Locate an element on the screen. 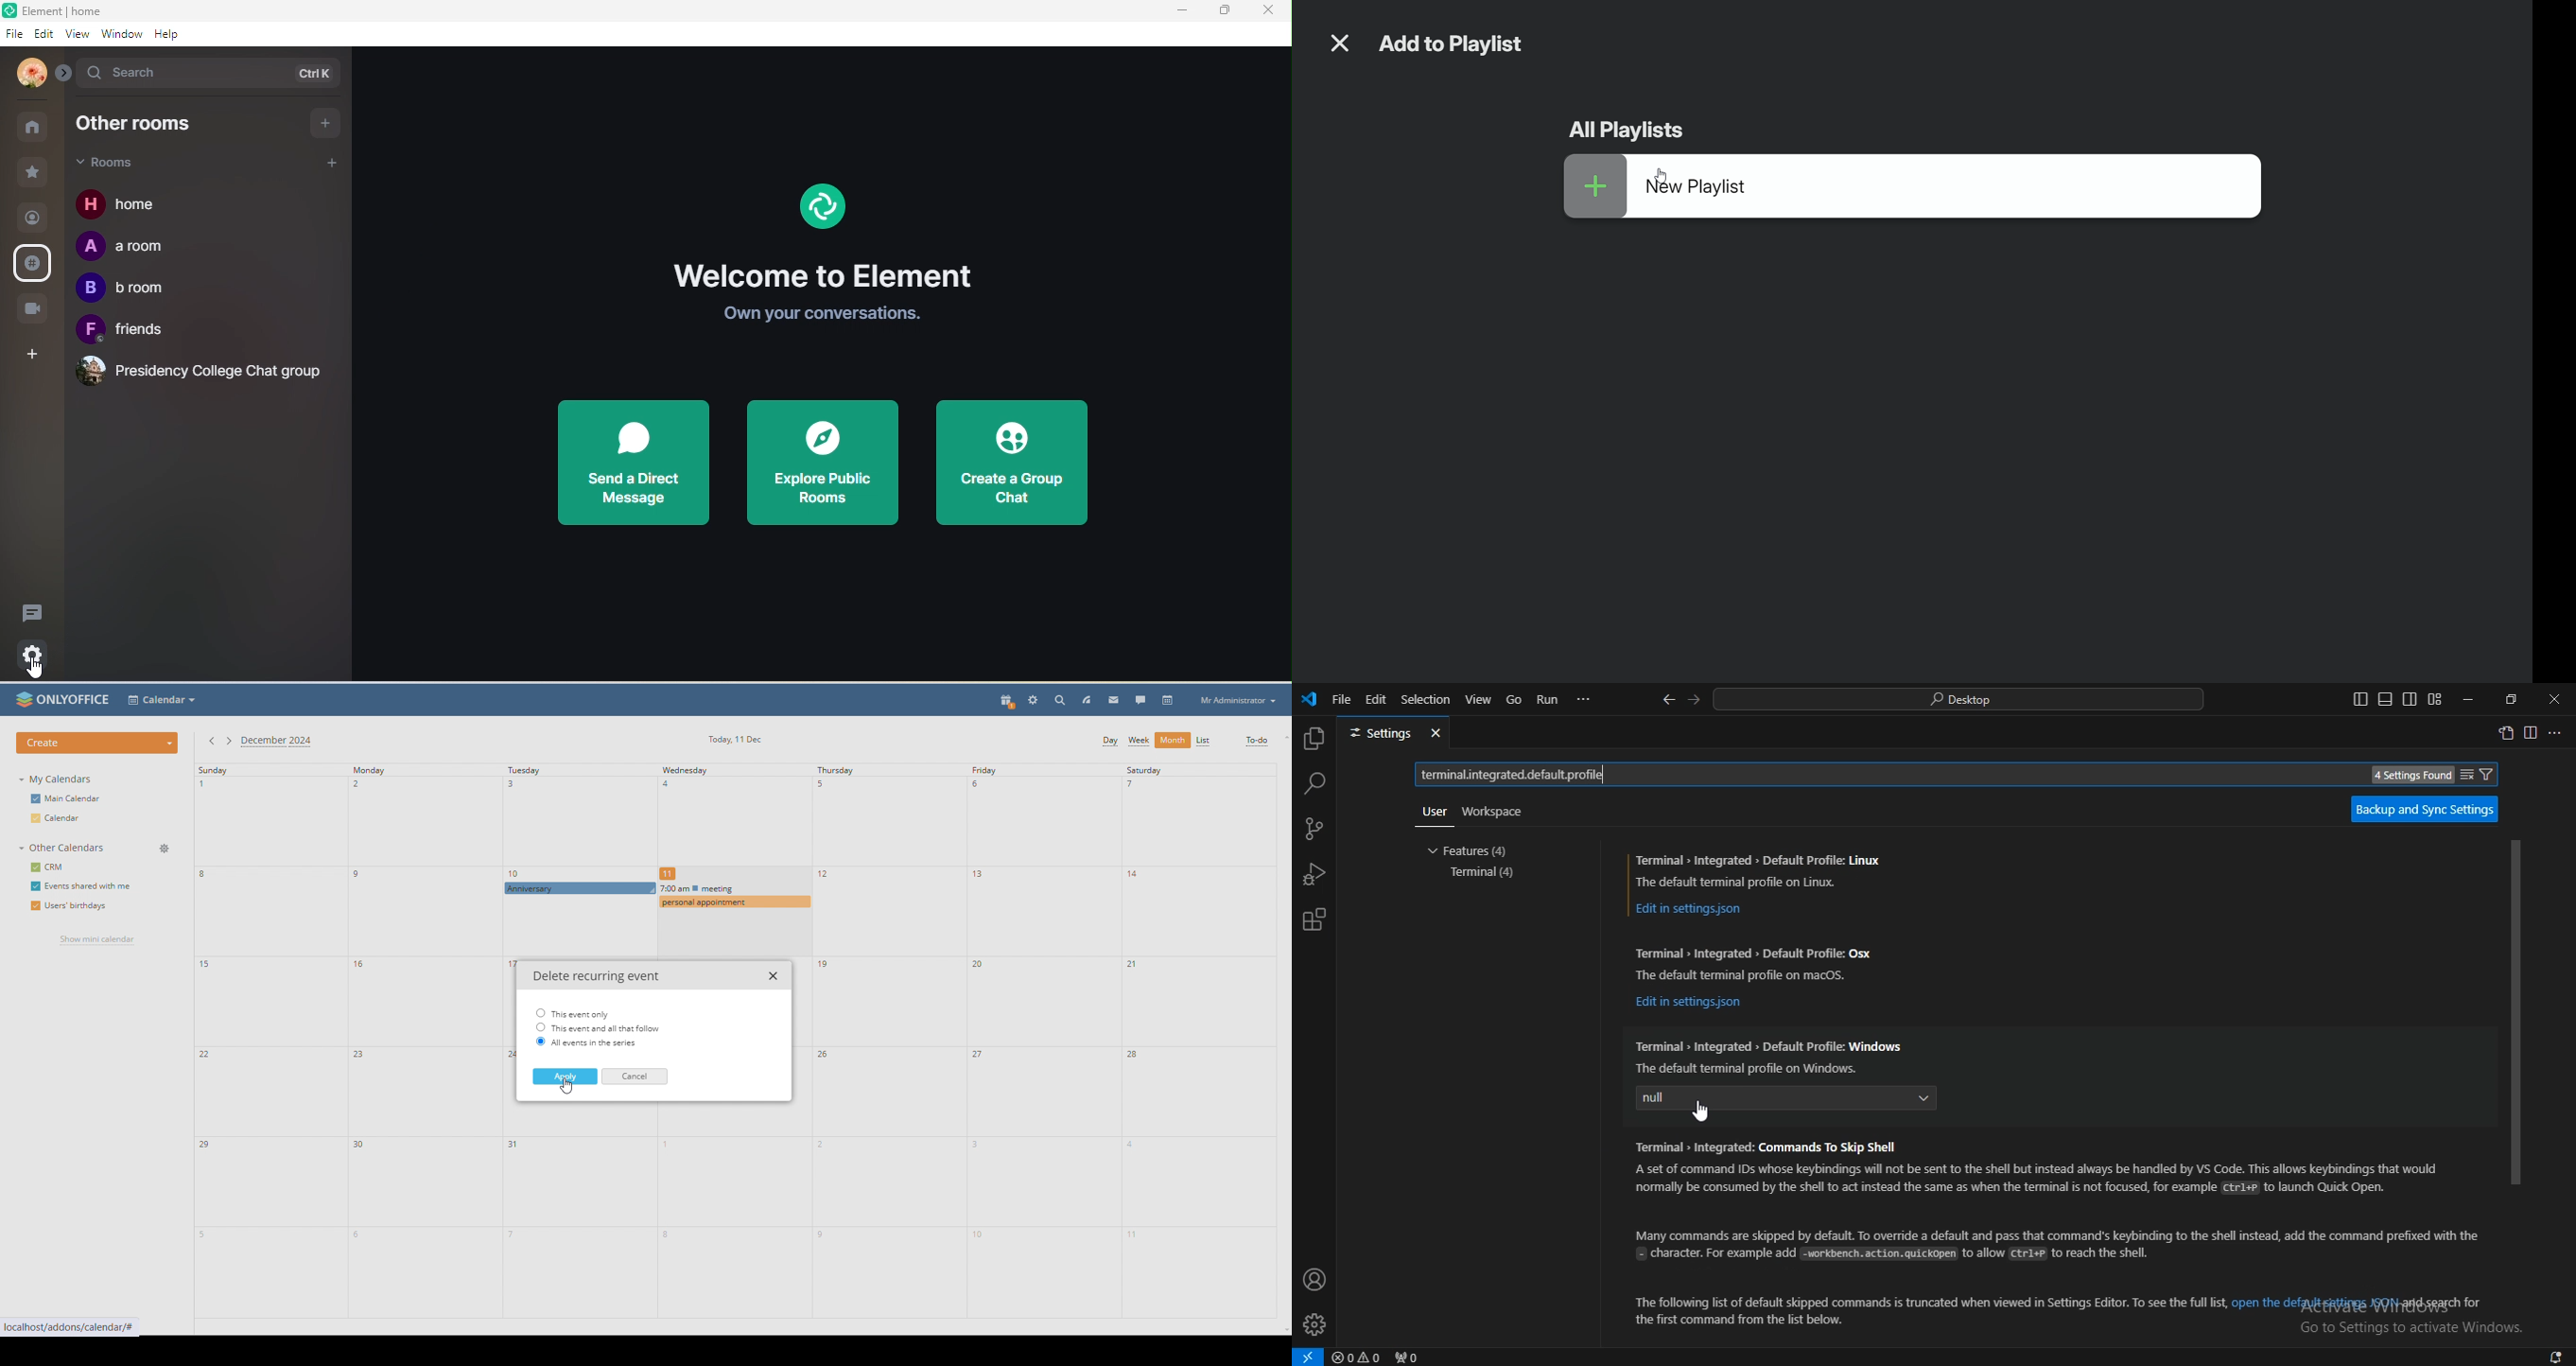 The height and width of the screenshot is (1372, 2576). element logo is located at coordinates (823, 212).